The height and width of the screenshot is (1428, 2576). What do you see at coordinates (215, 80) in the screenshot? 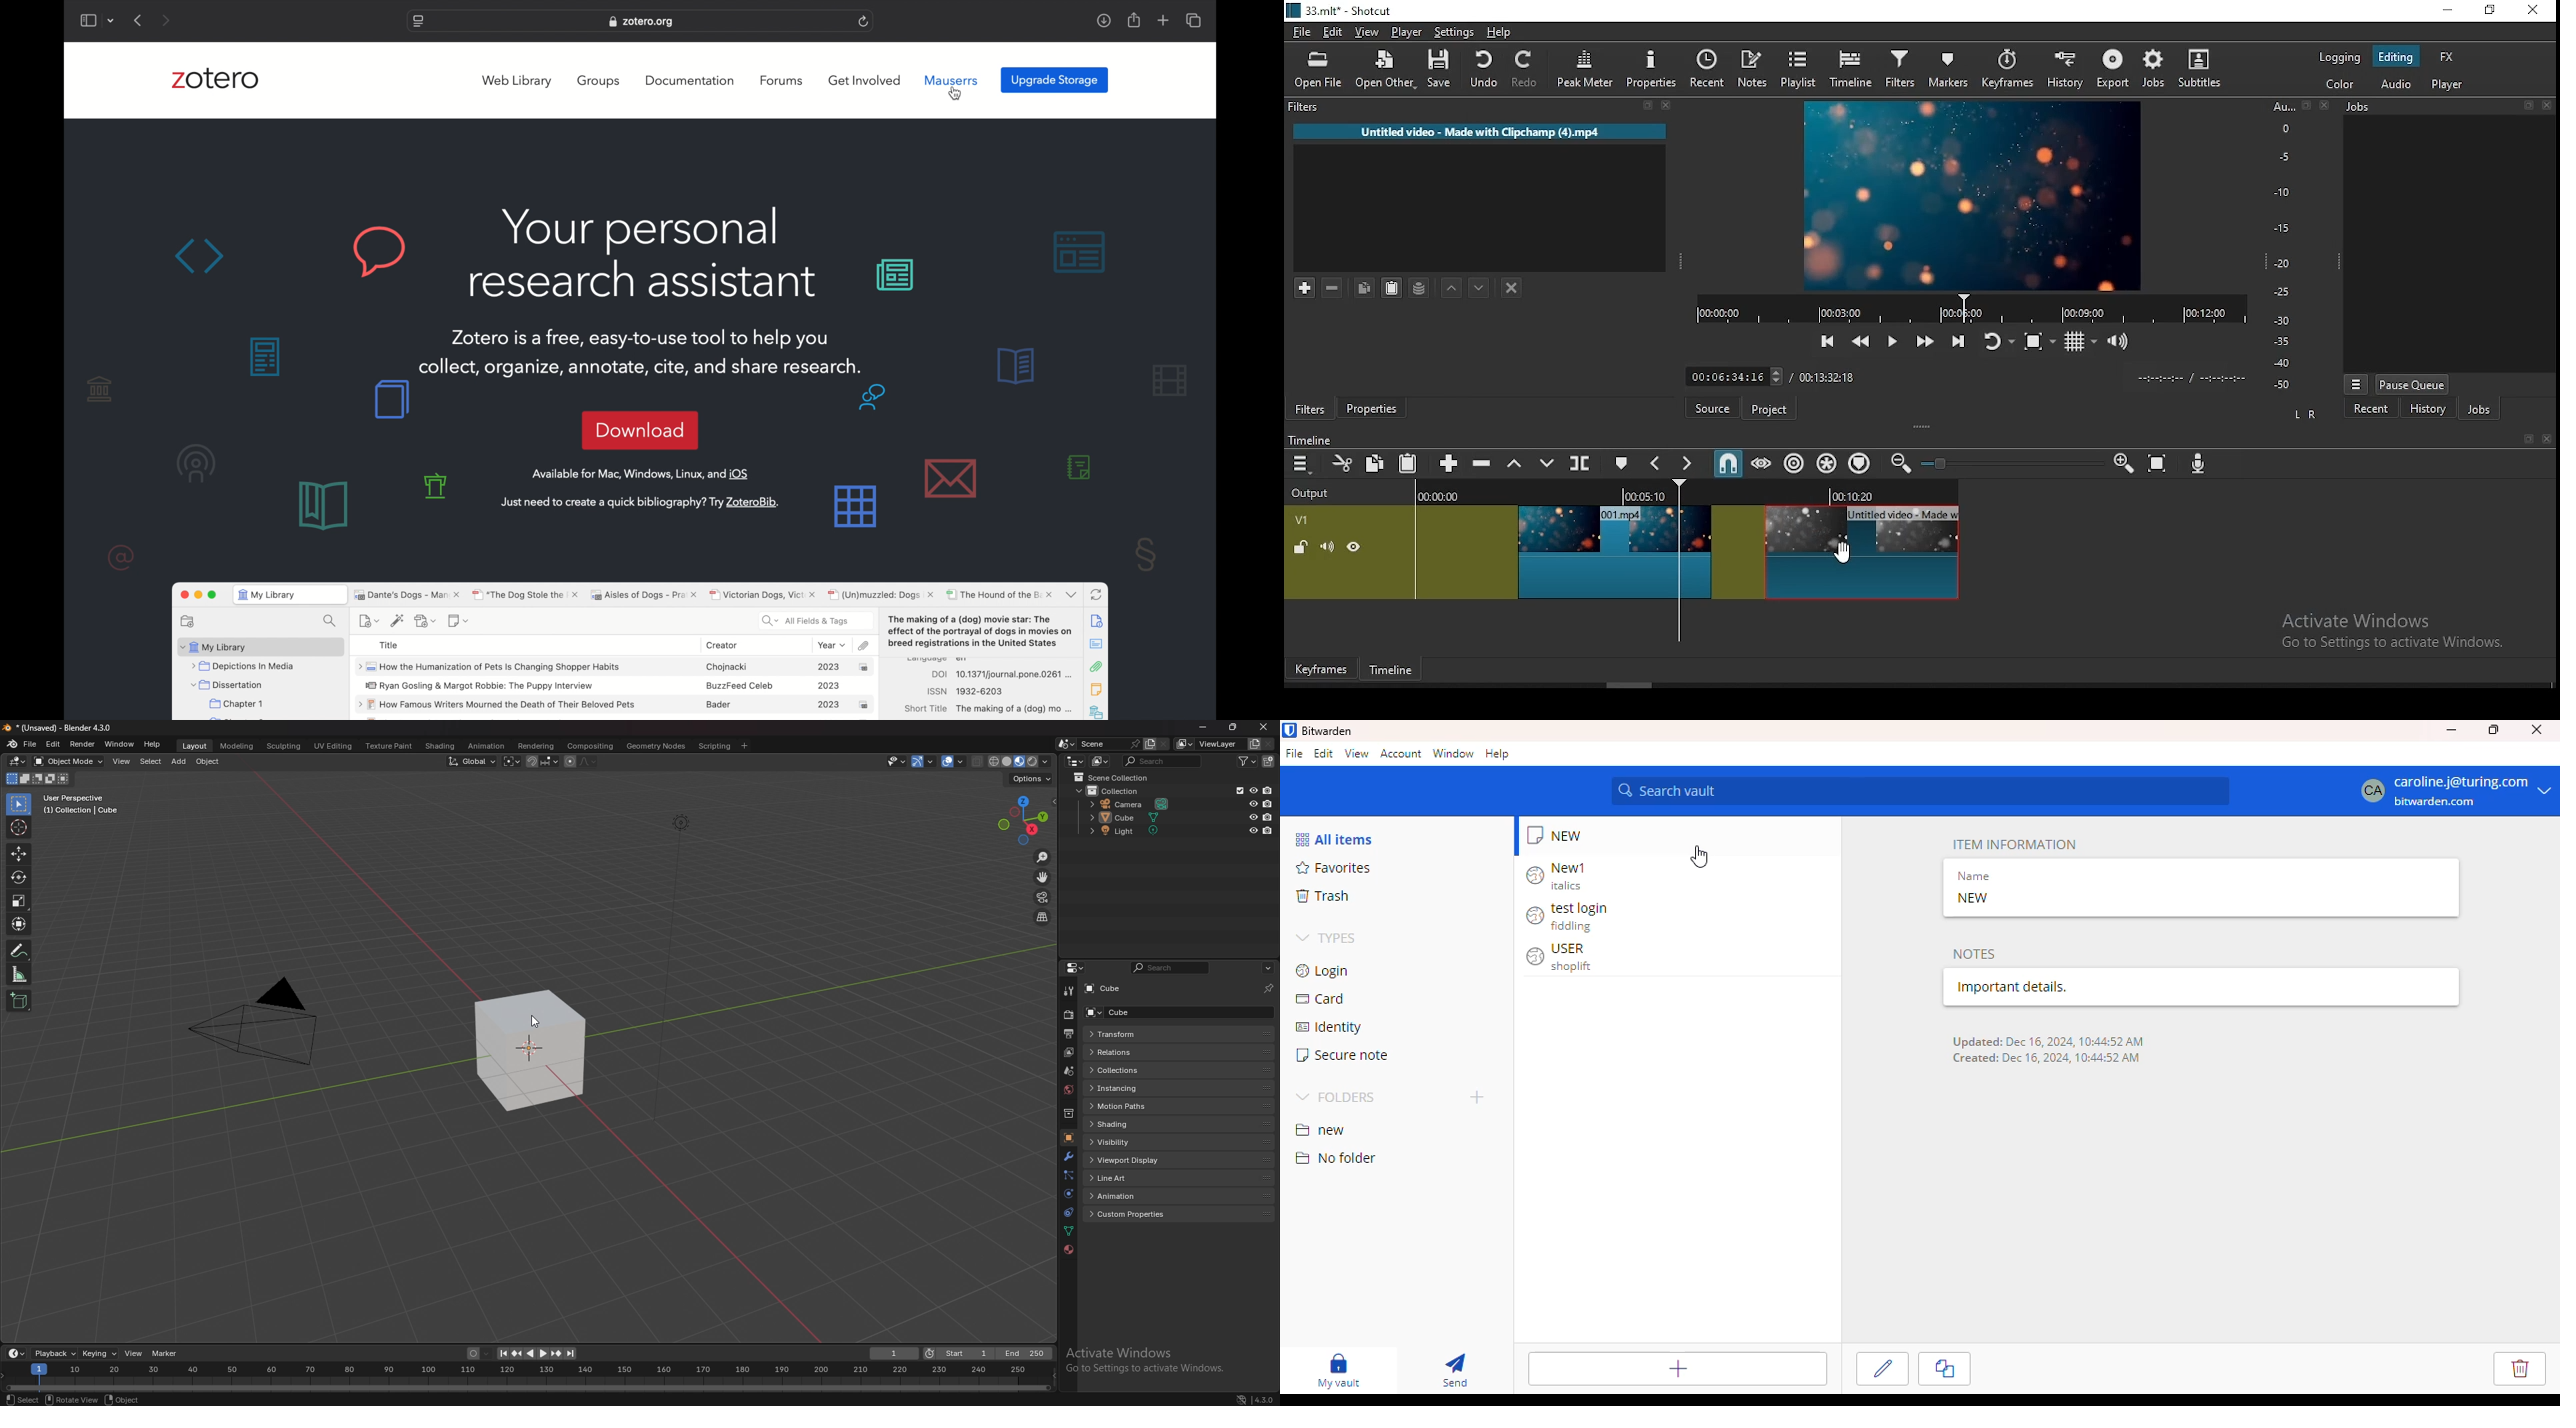
I see `zotero` at bounding box center [215, 80].